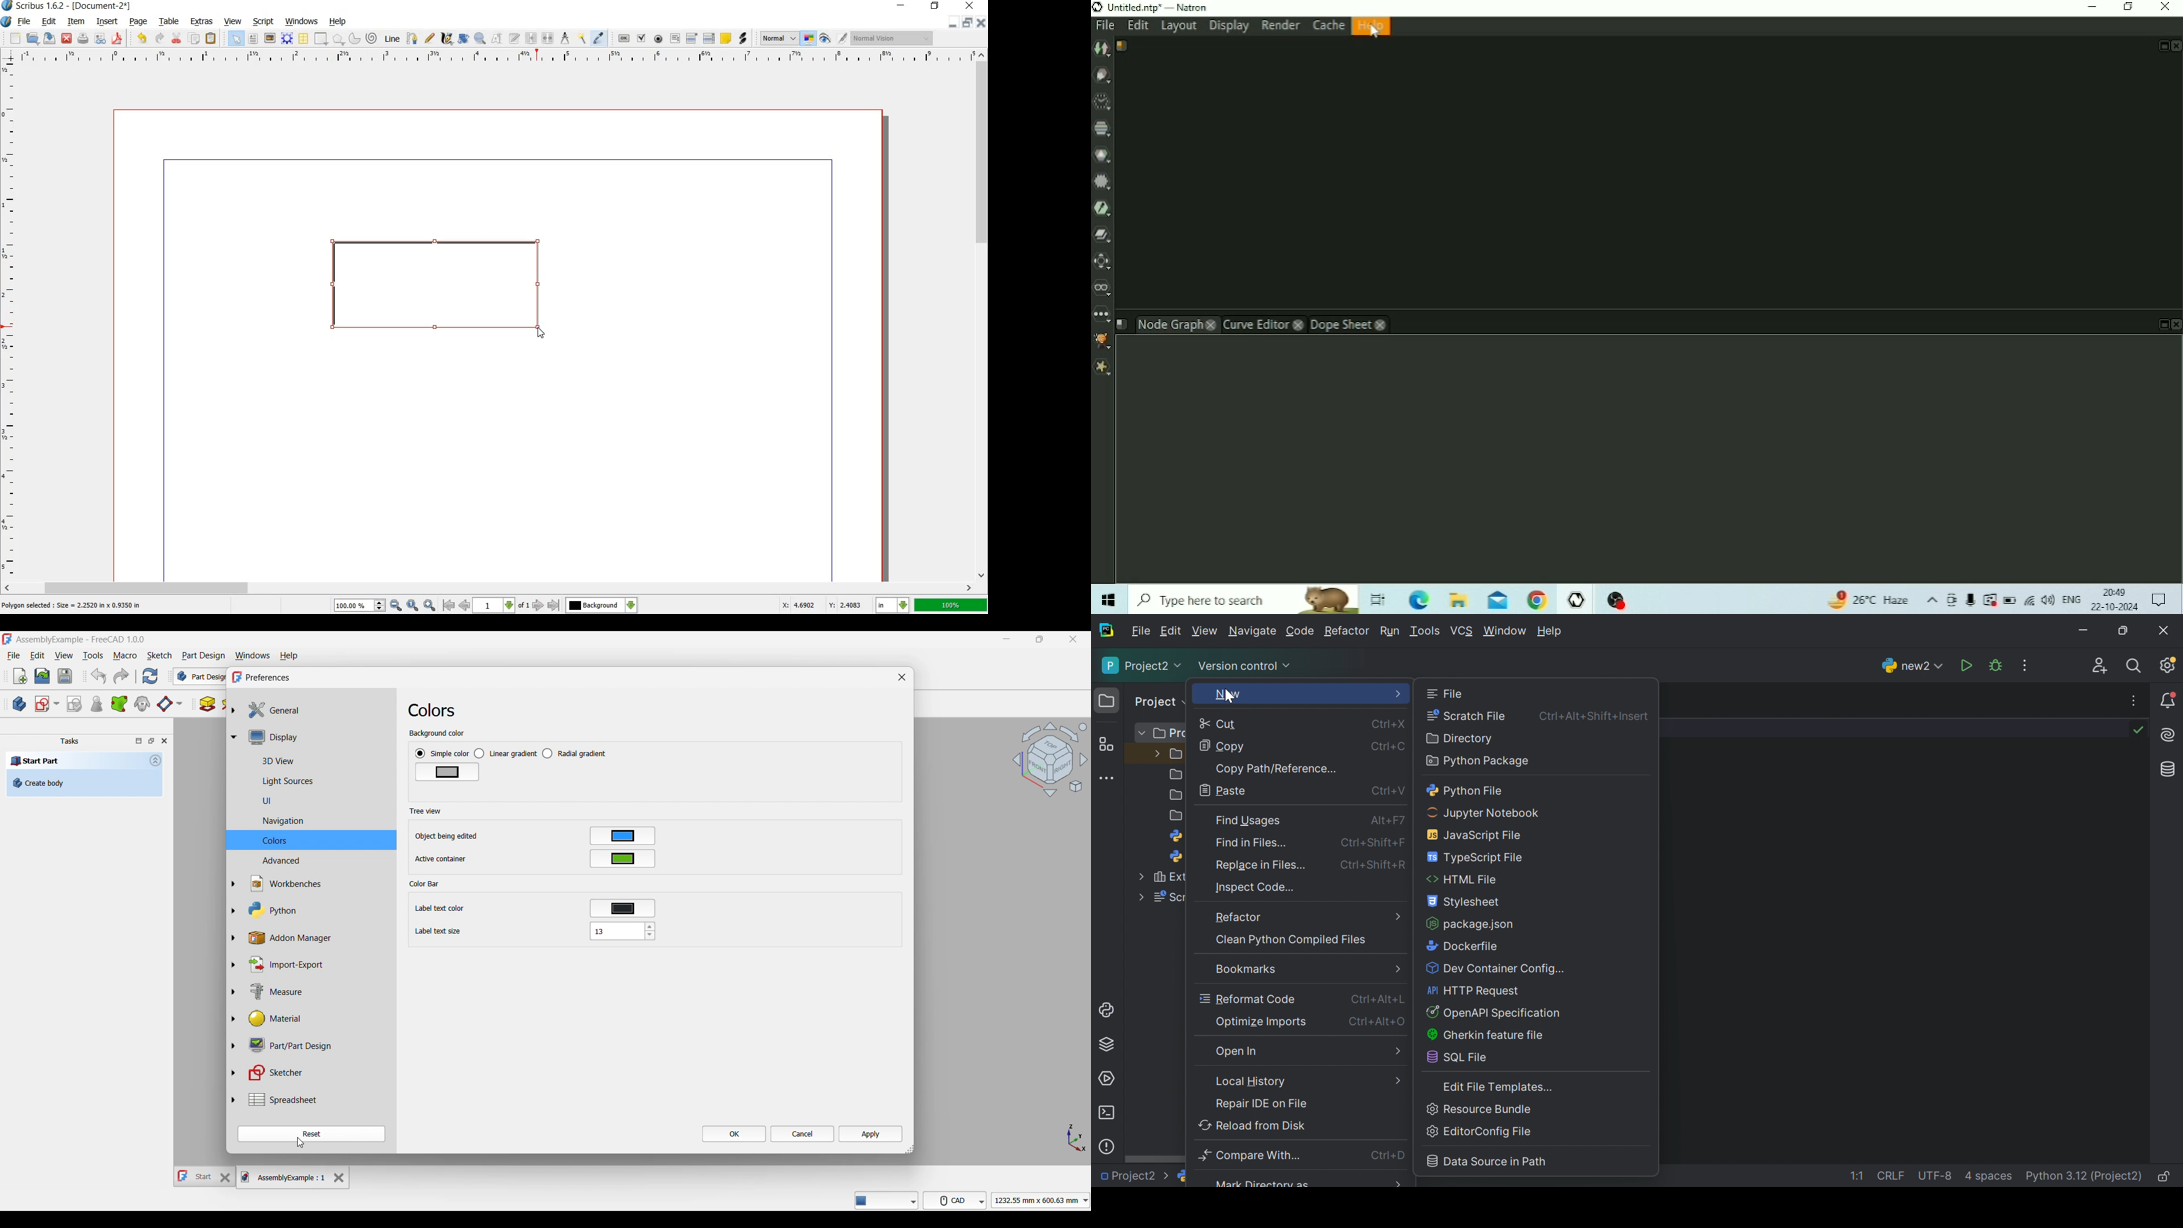  I want to click on package.json, so click(1471, 924).